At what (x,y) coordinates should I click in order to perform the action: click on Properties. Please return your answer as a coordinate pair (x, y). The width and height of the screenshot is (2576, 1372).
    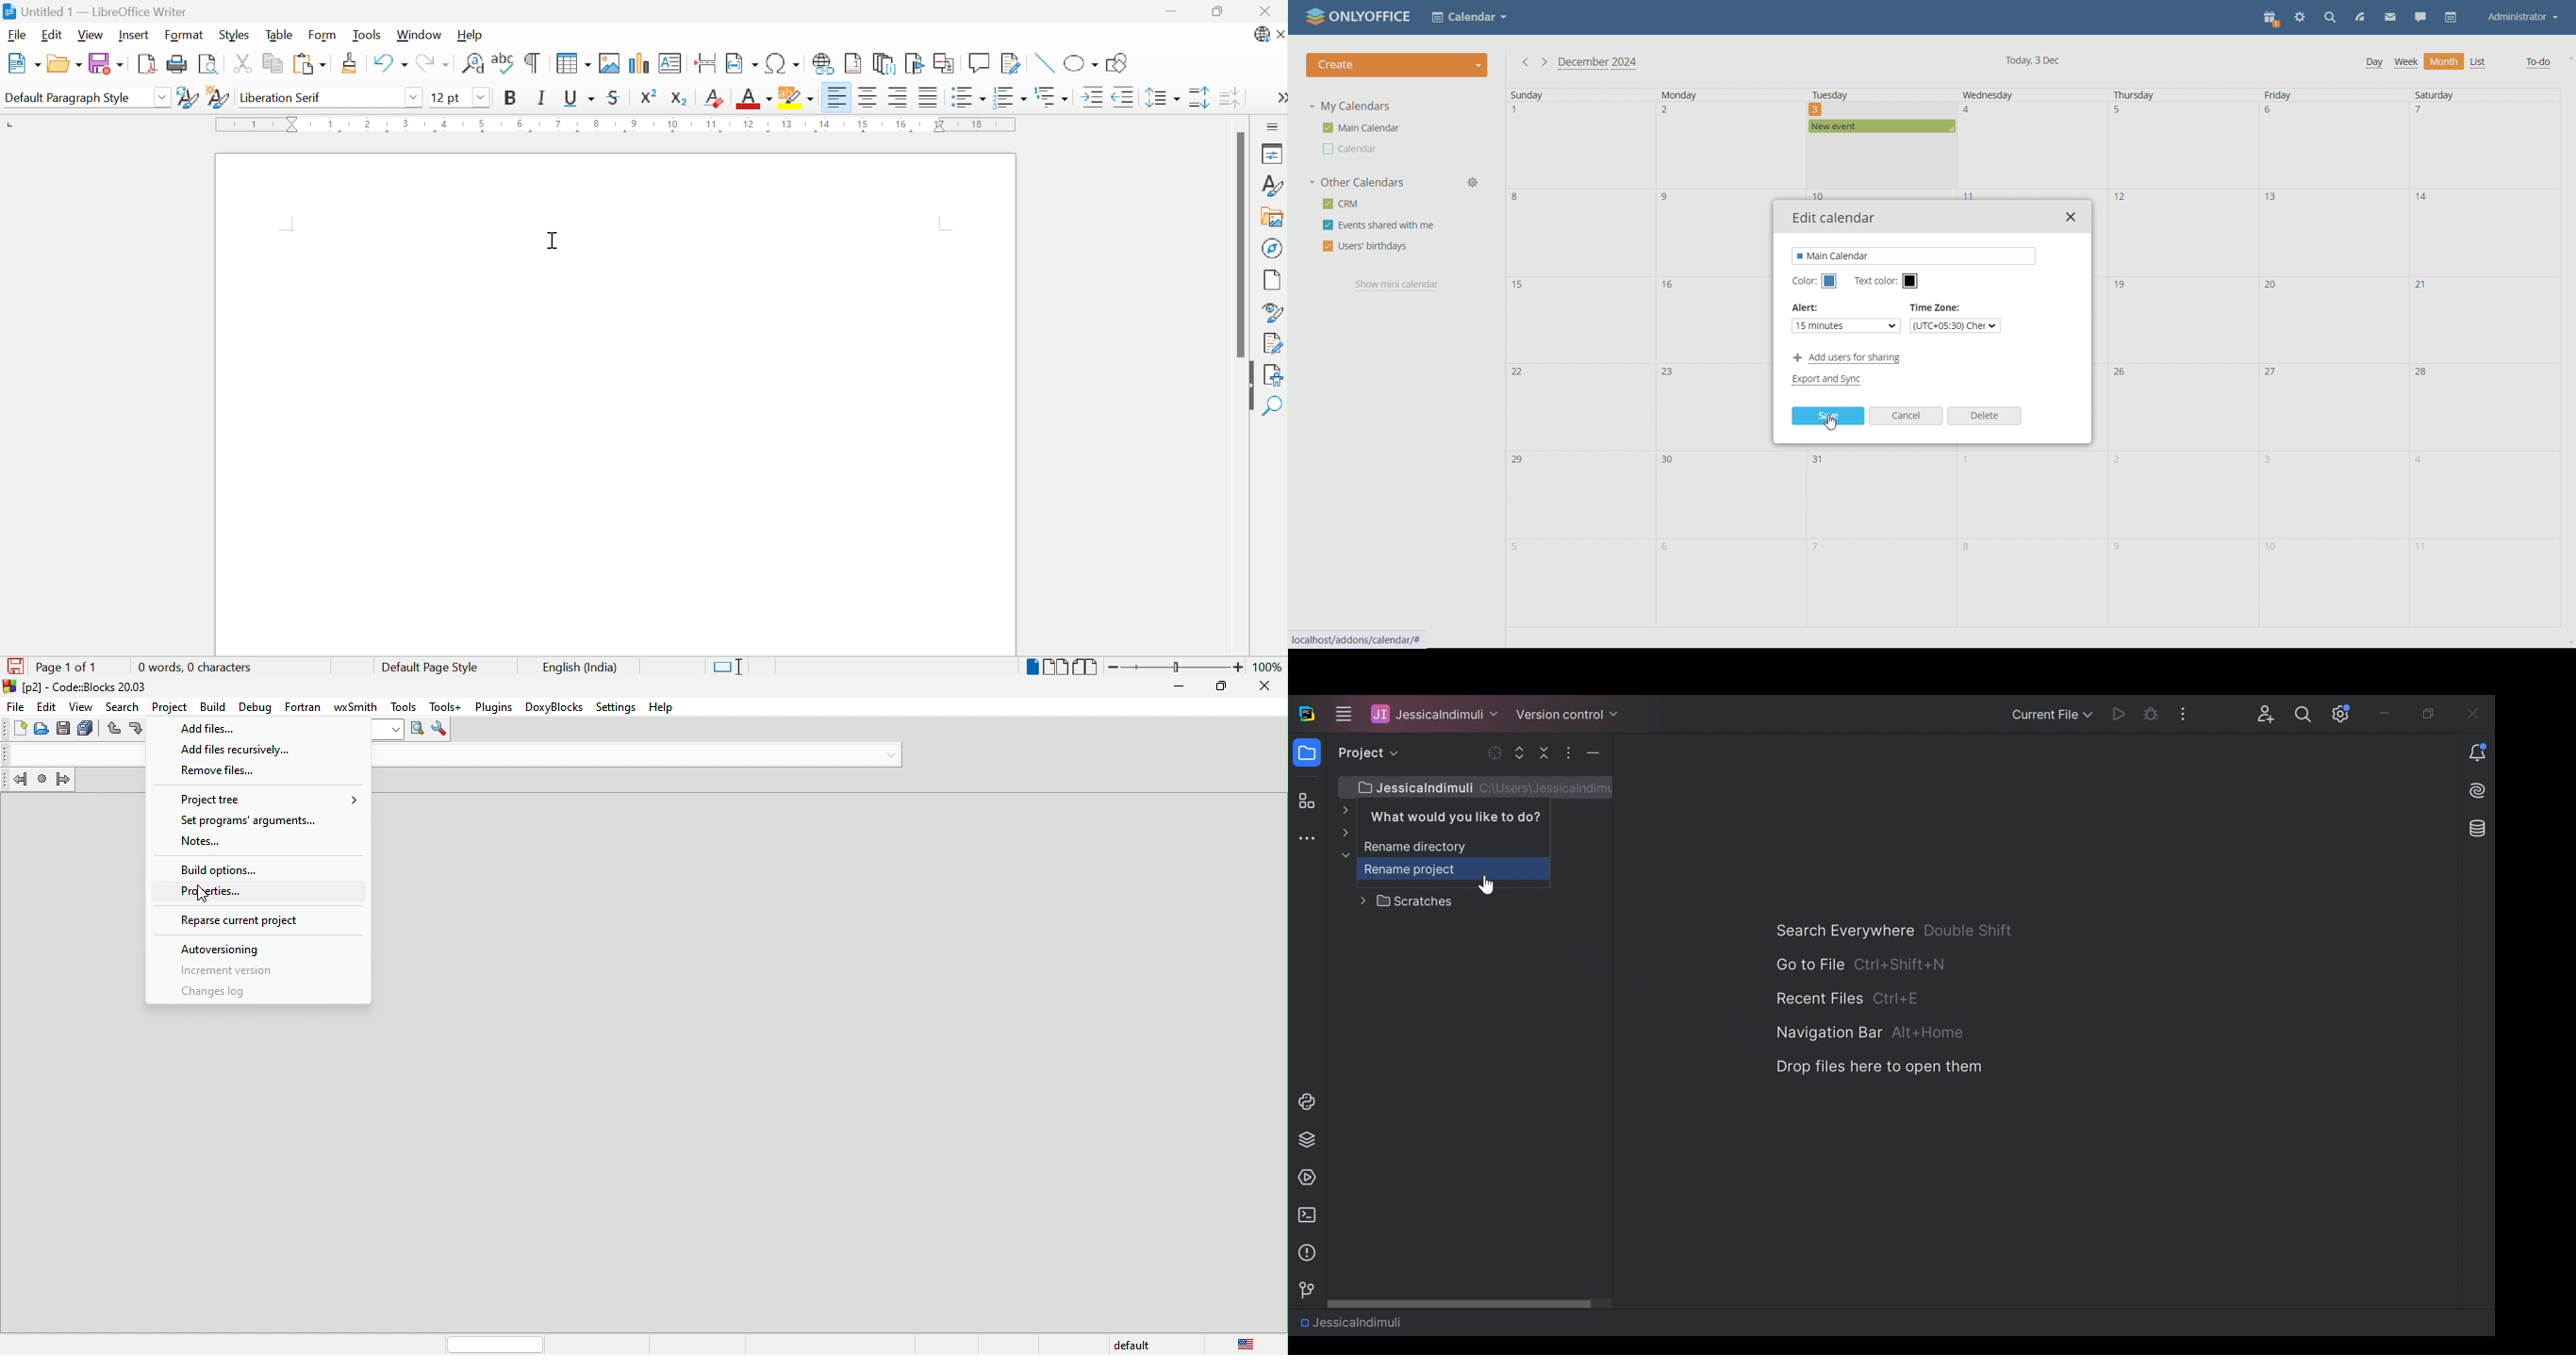
    Looking at the image, I should click on (1273, 155).